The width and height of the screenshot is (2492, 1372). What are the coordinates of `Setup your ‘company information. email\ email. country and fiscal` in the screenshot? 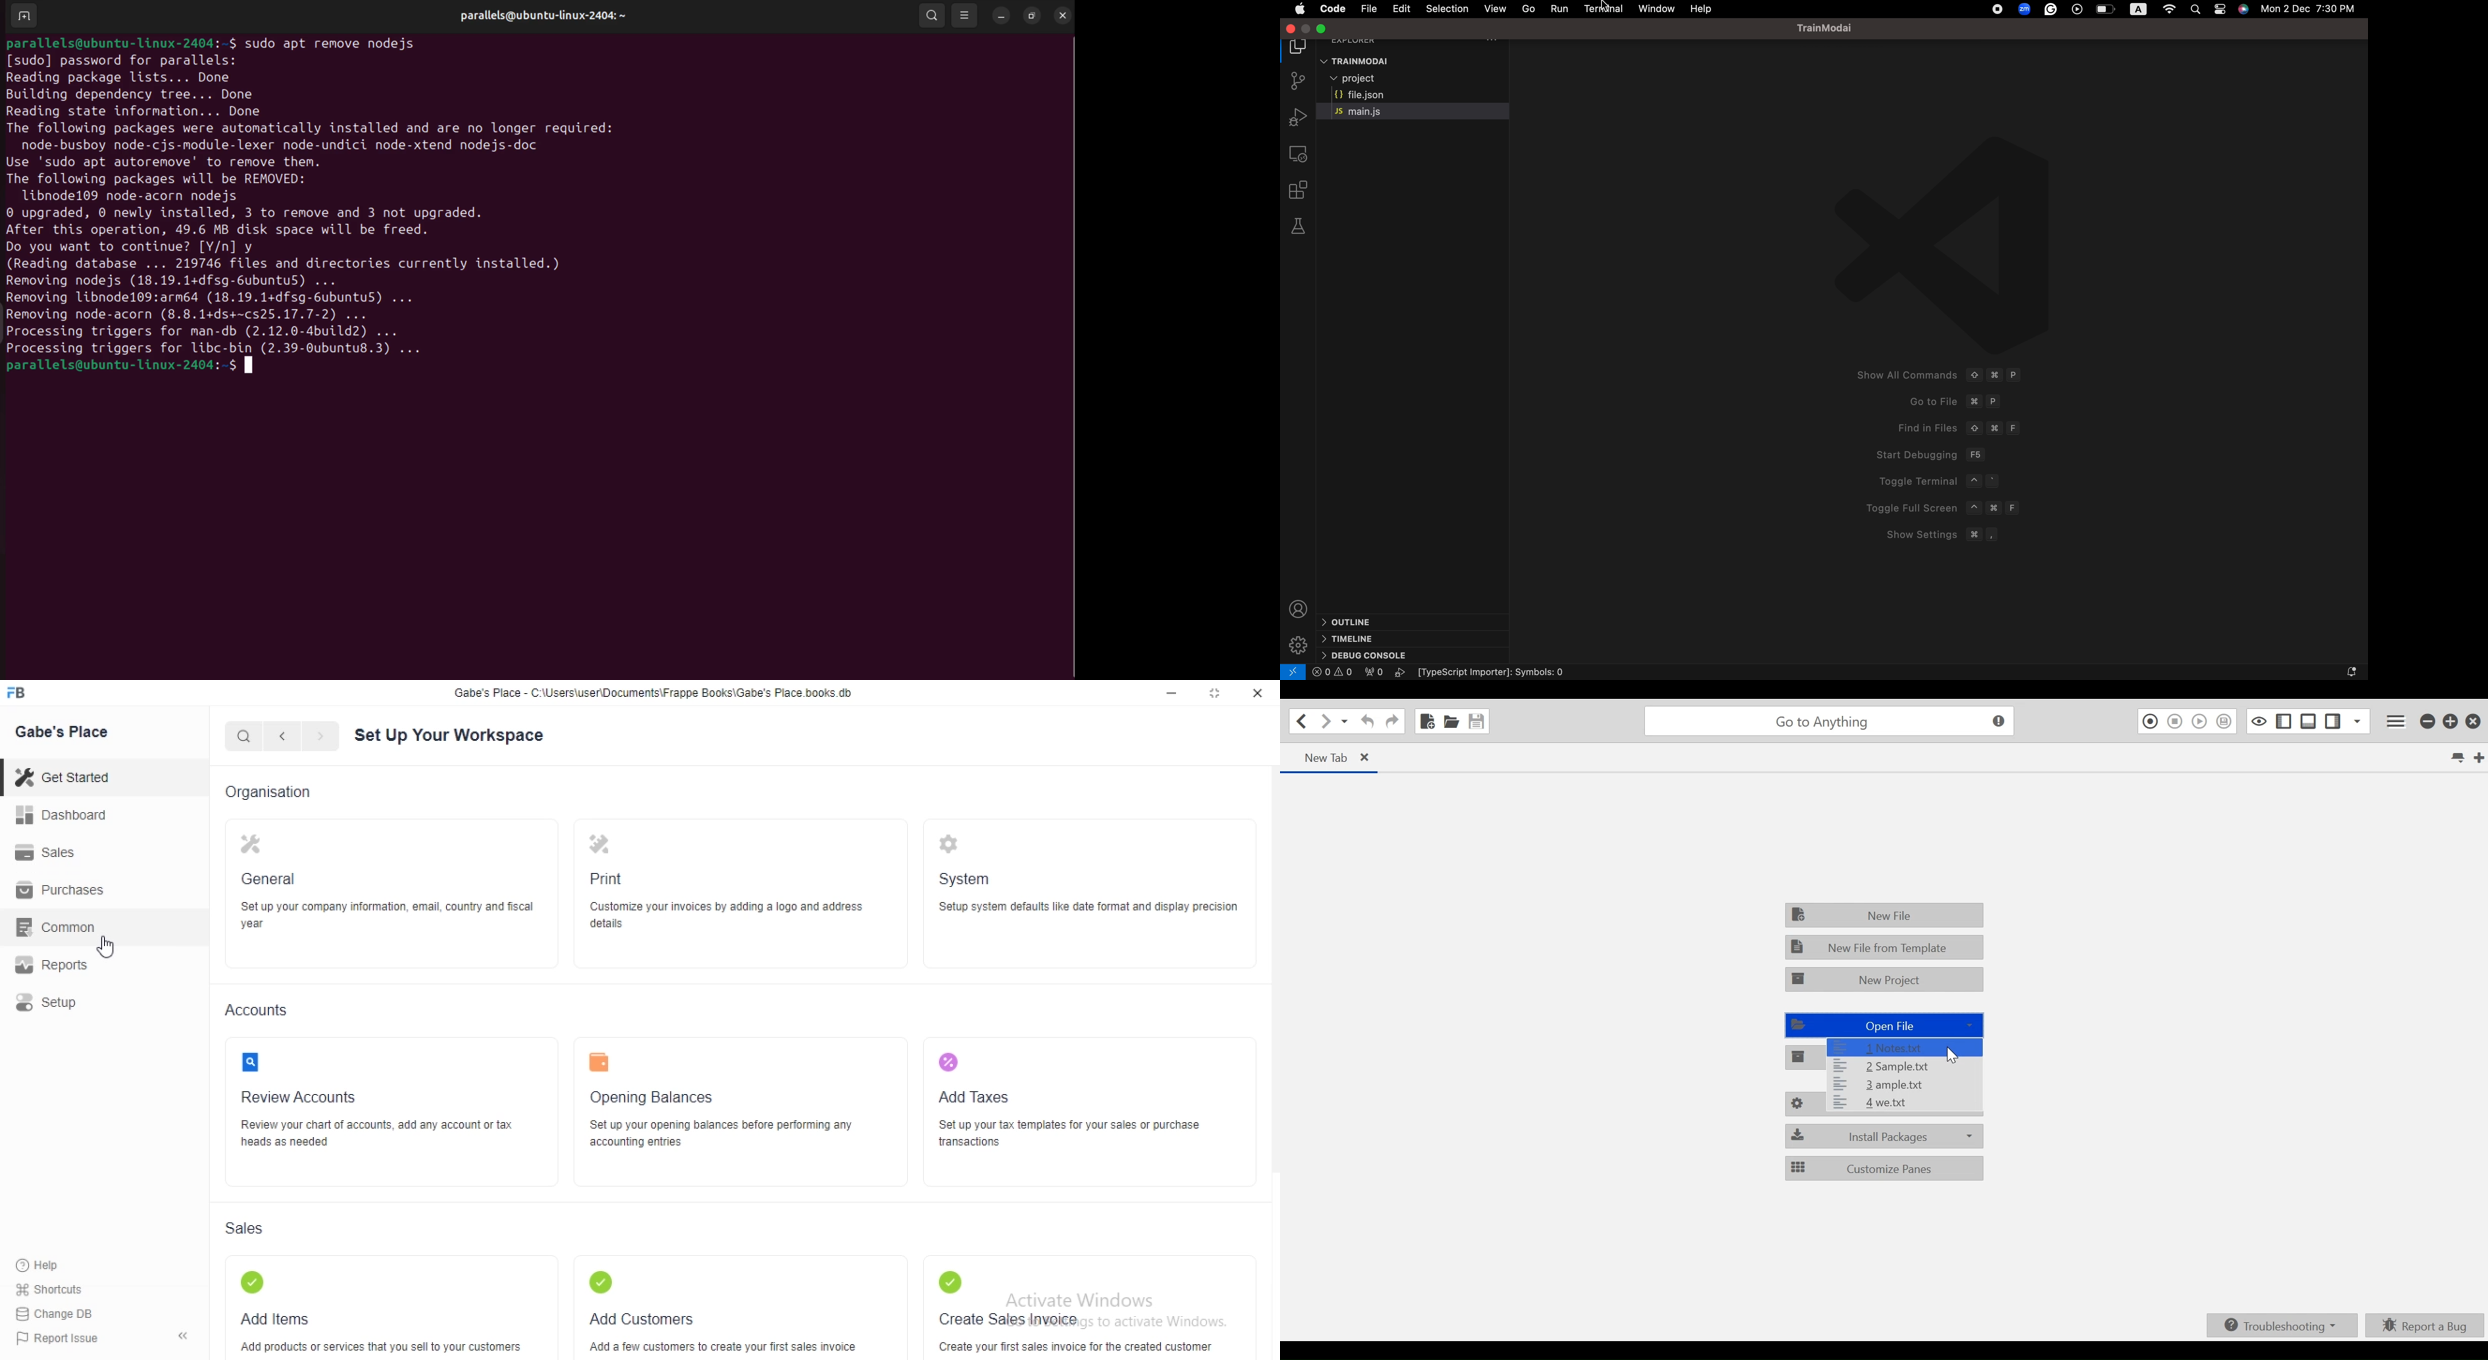 It's located at (391, 916).